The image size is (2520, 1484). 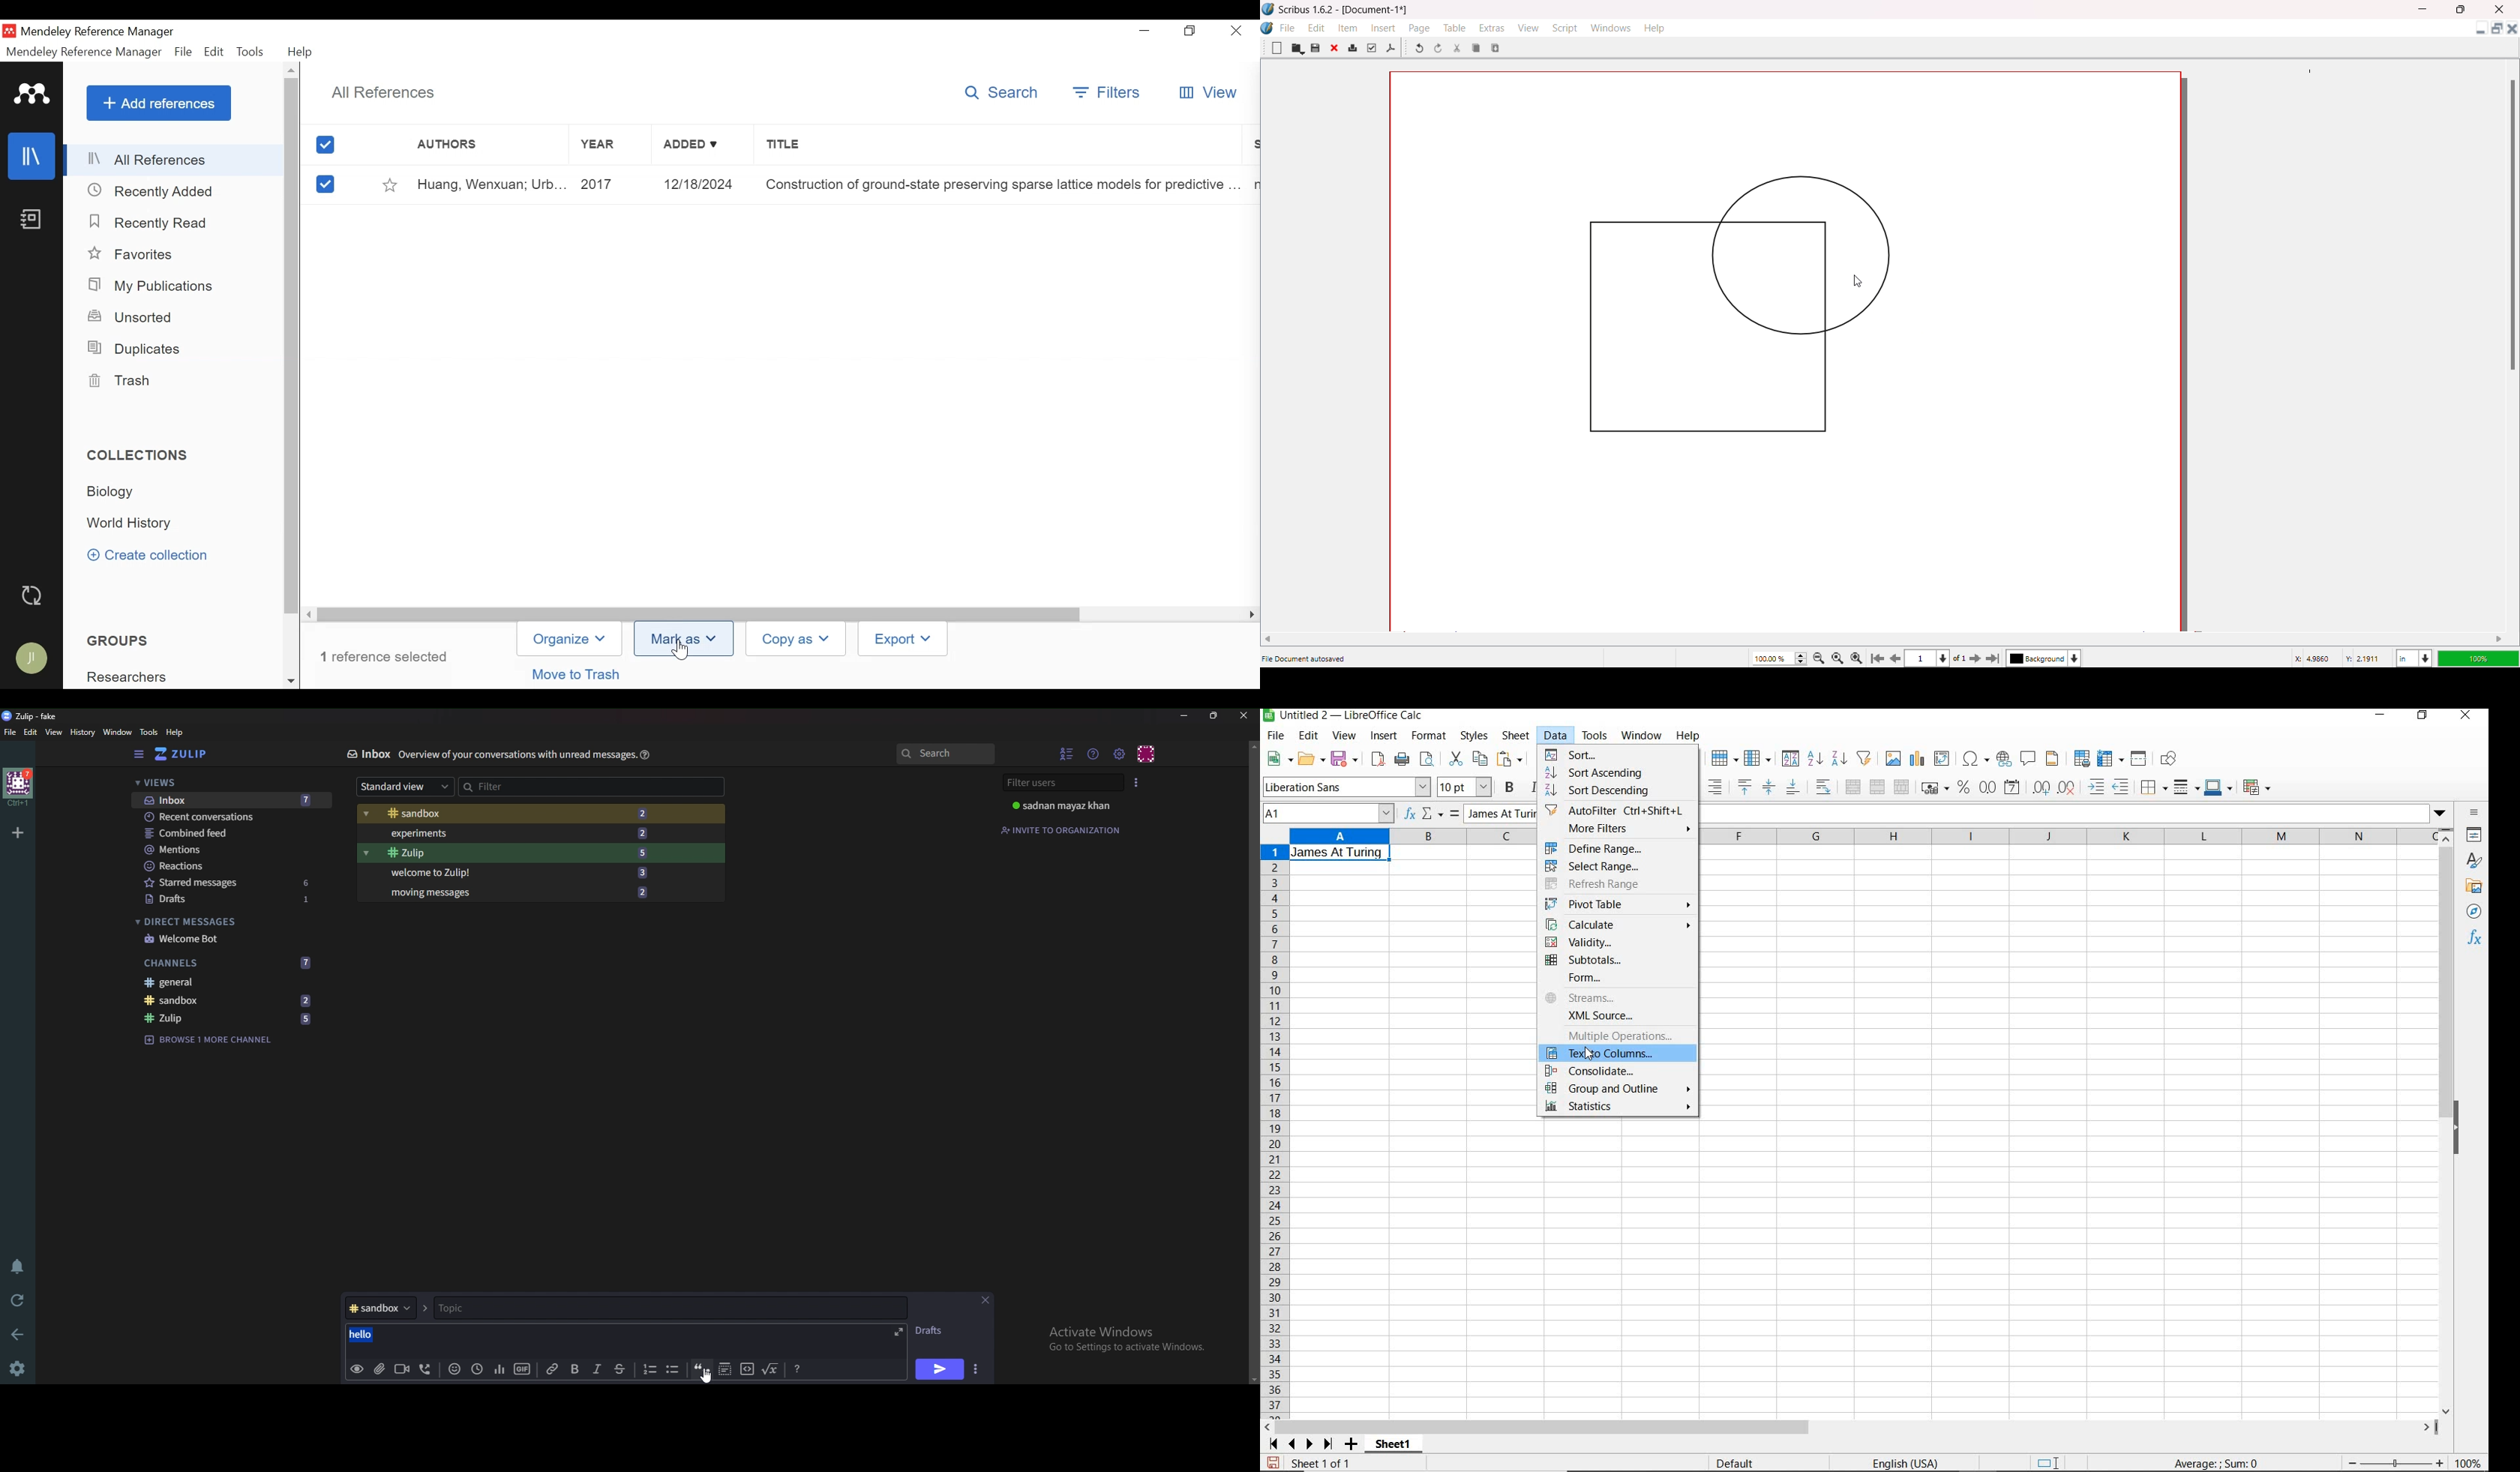 What do you see at coordinates (1618, 905) in the screenshot?
I see `pivot table` at bounding box center [1618, 905].